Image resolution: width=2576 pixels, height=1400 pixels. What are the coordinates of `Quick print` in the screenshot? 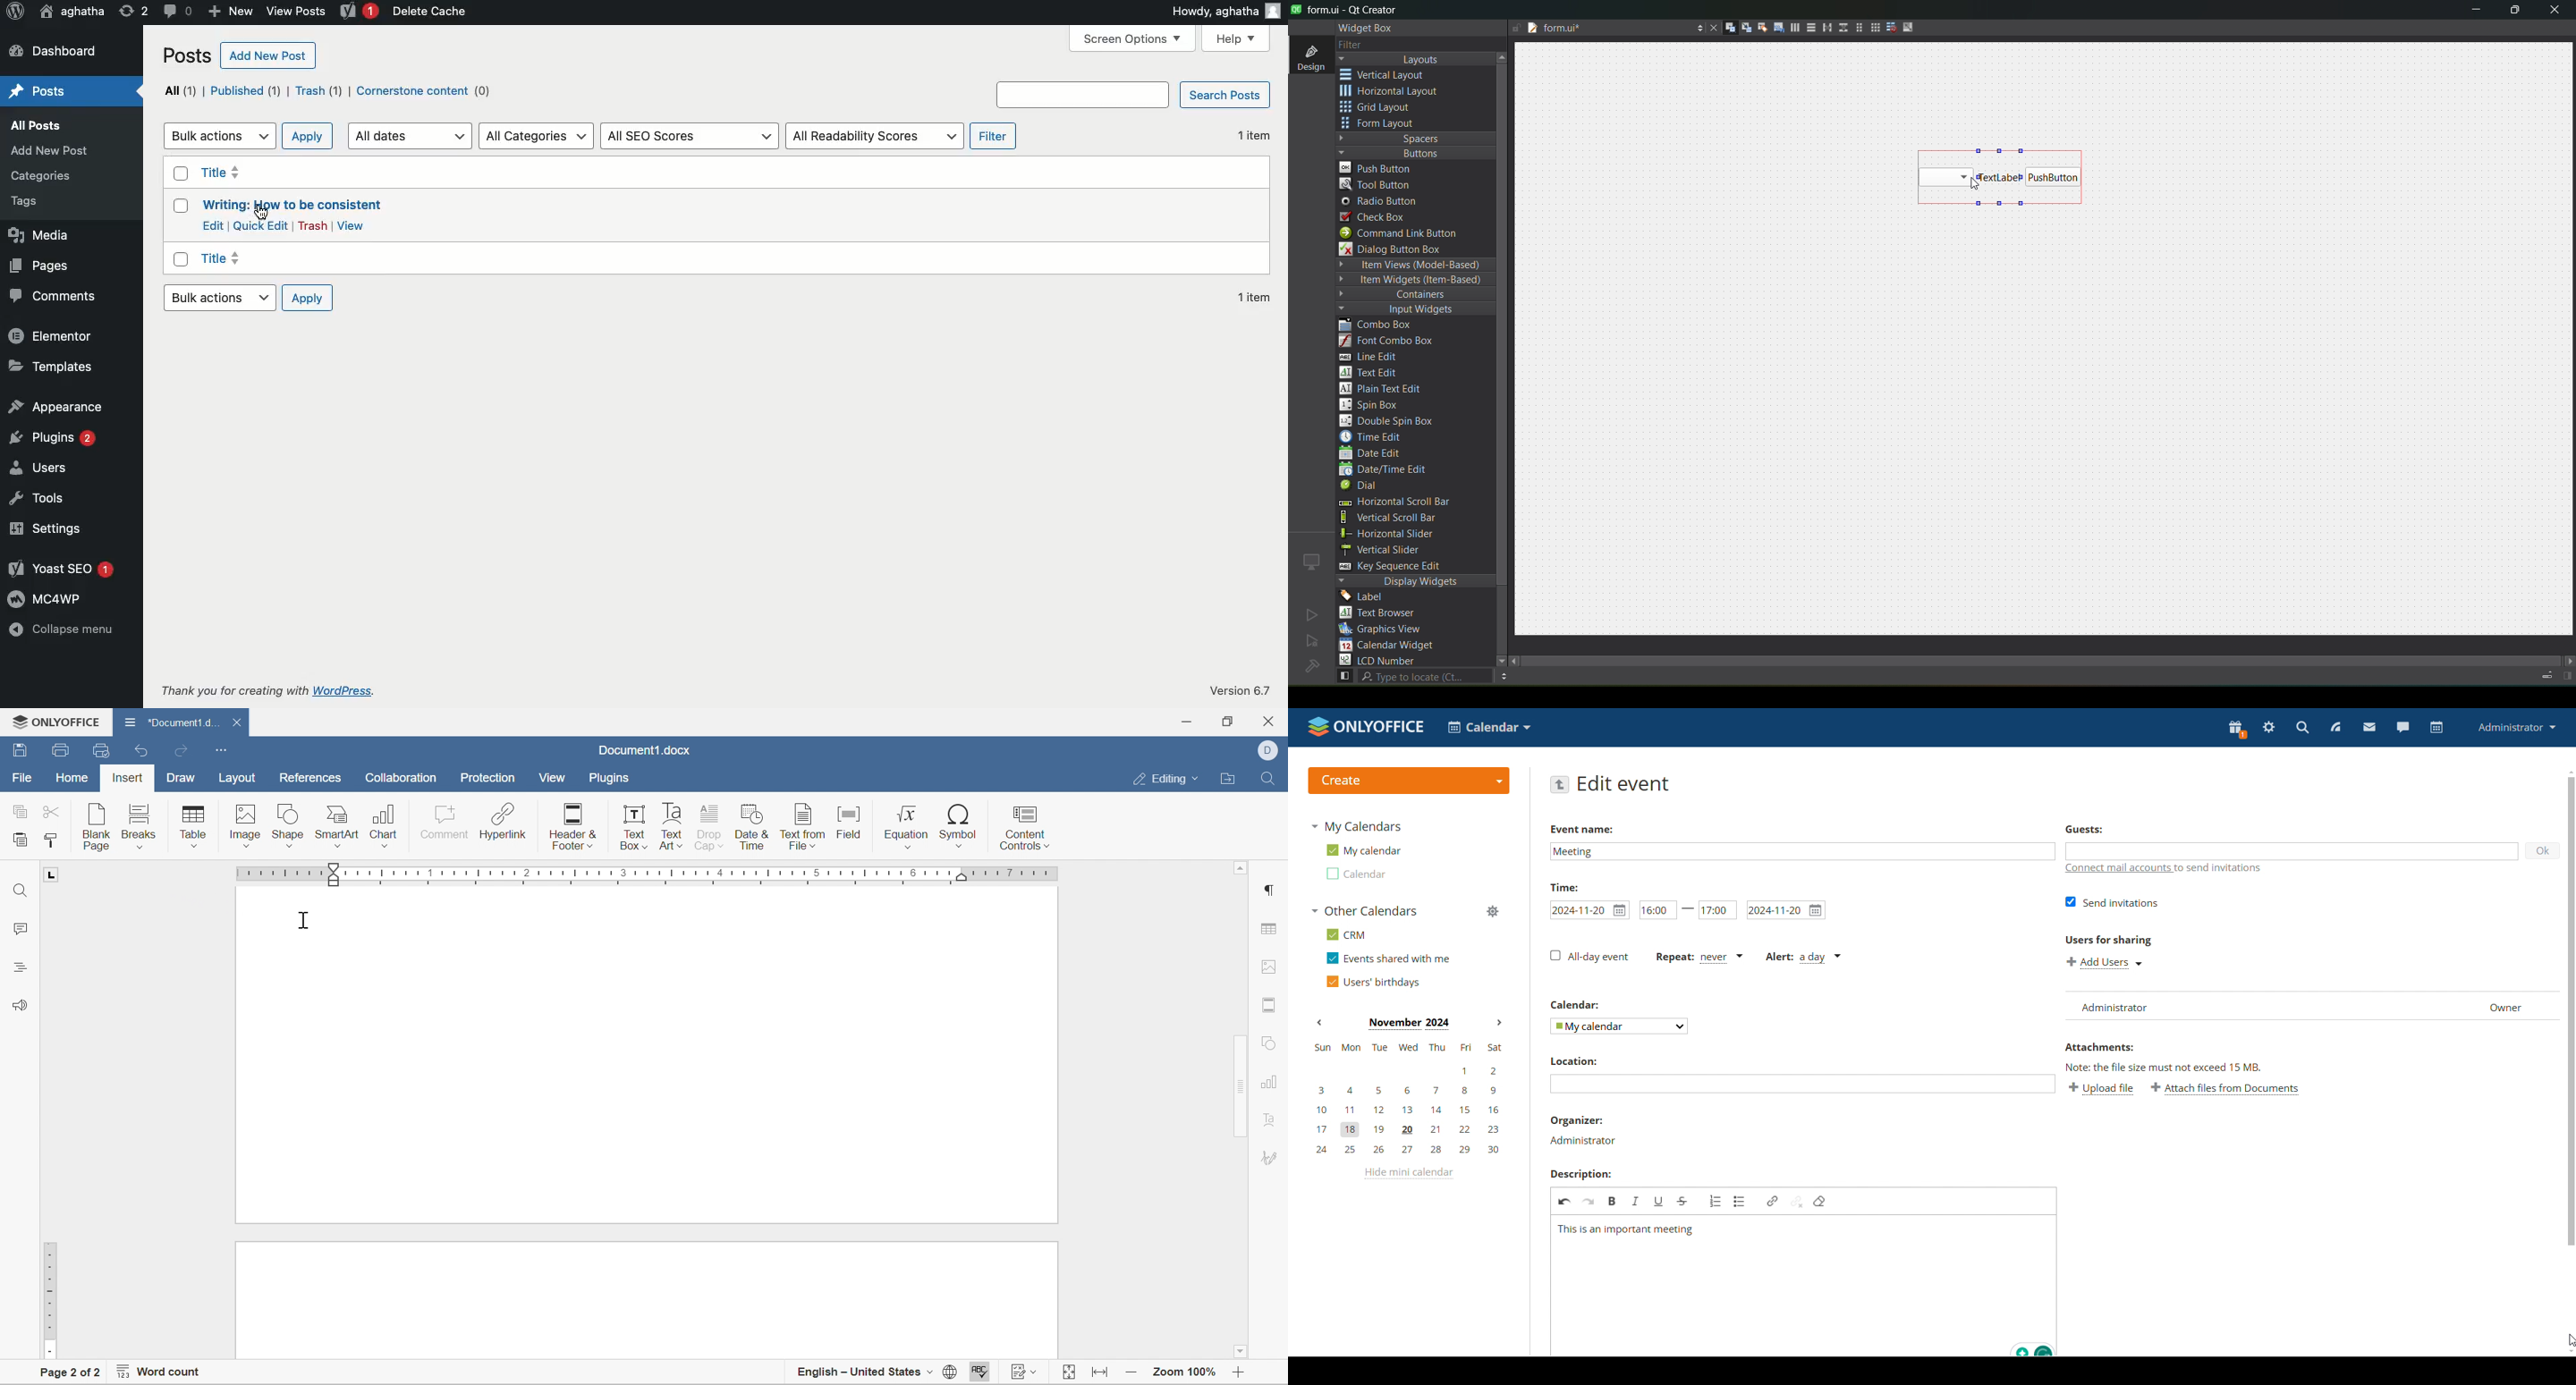 It's located at (100, 748).